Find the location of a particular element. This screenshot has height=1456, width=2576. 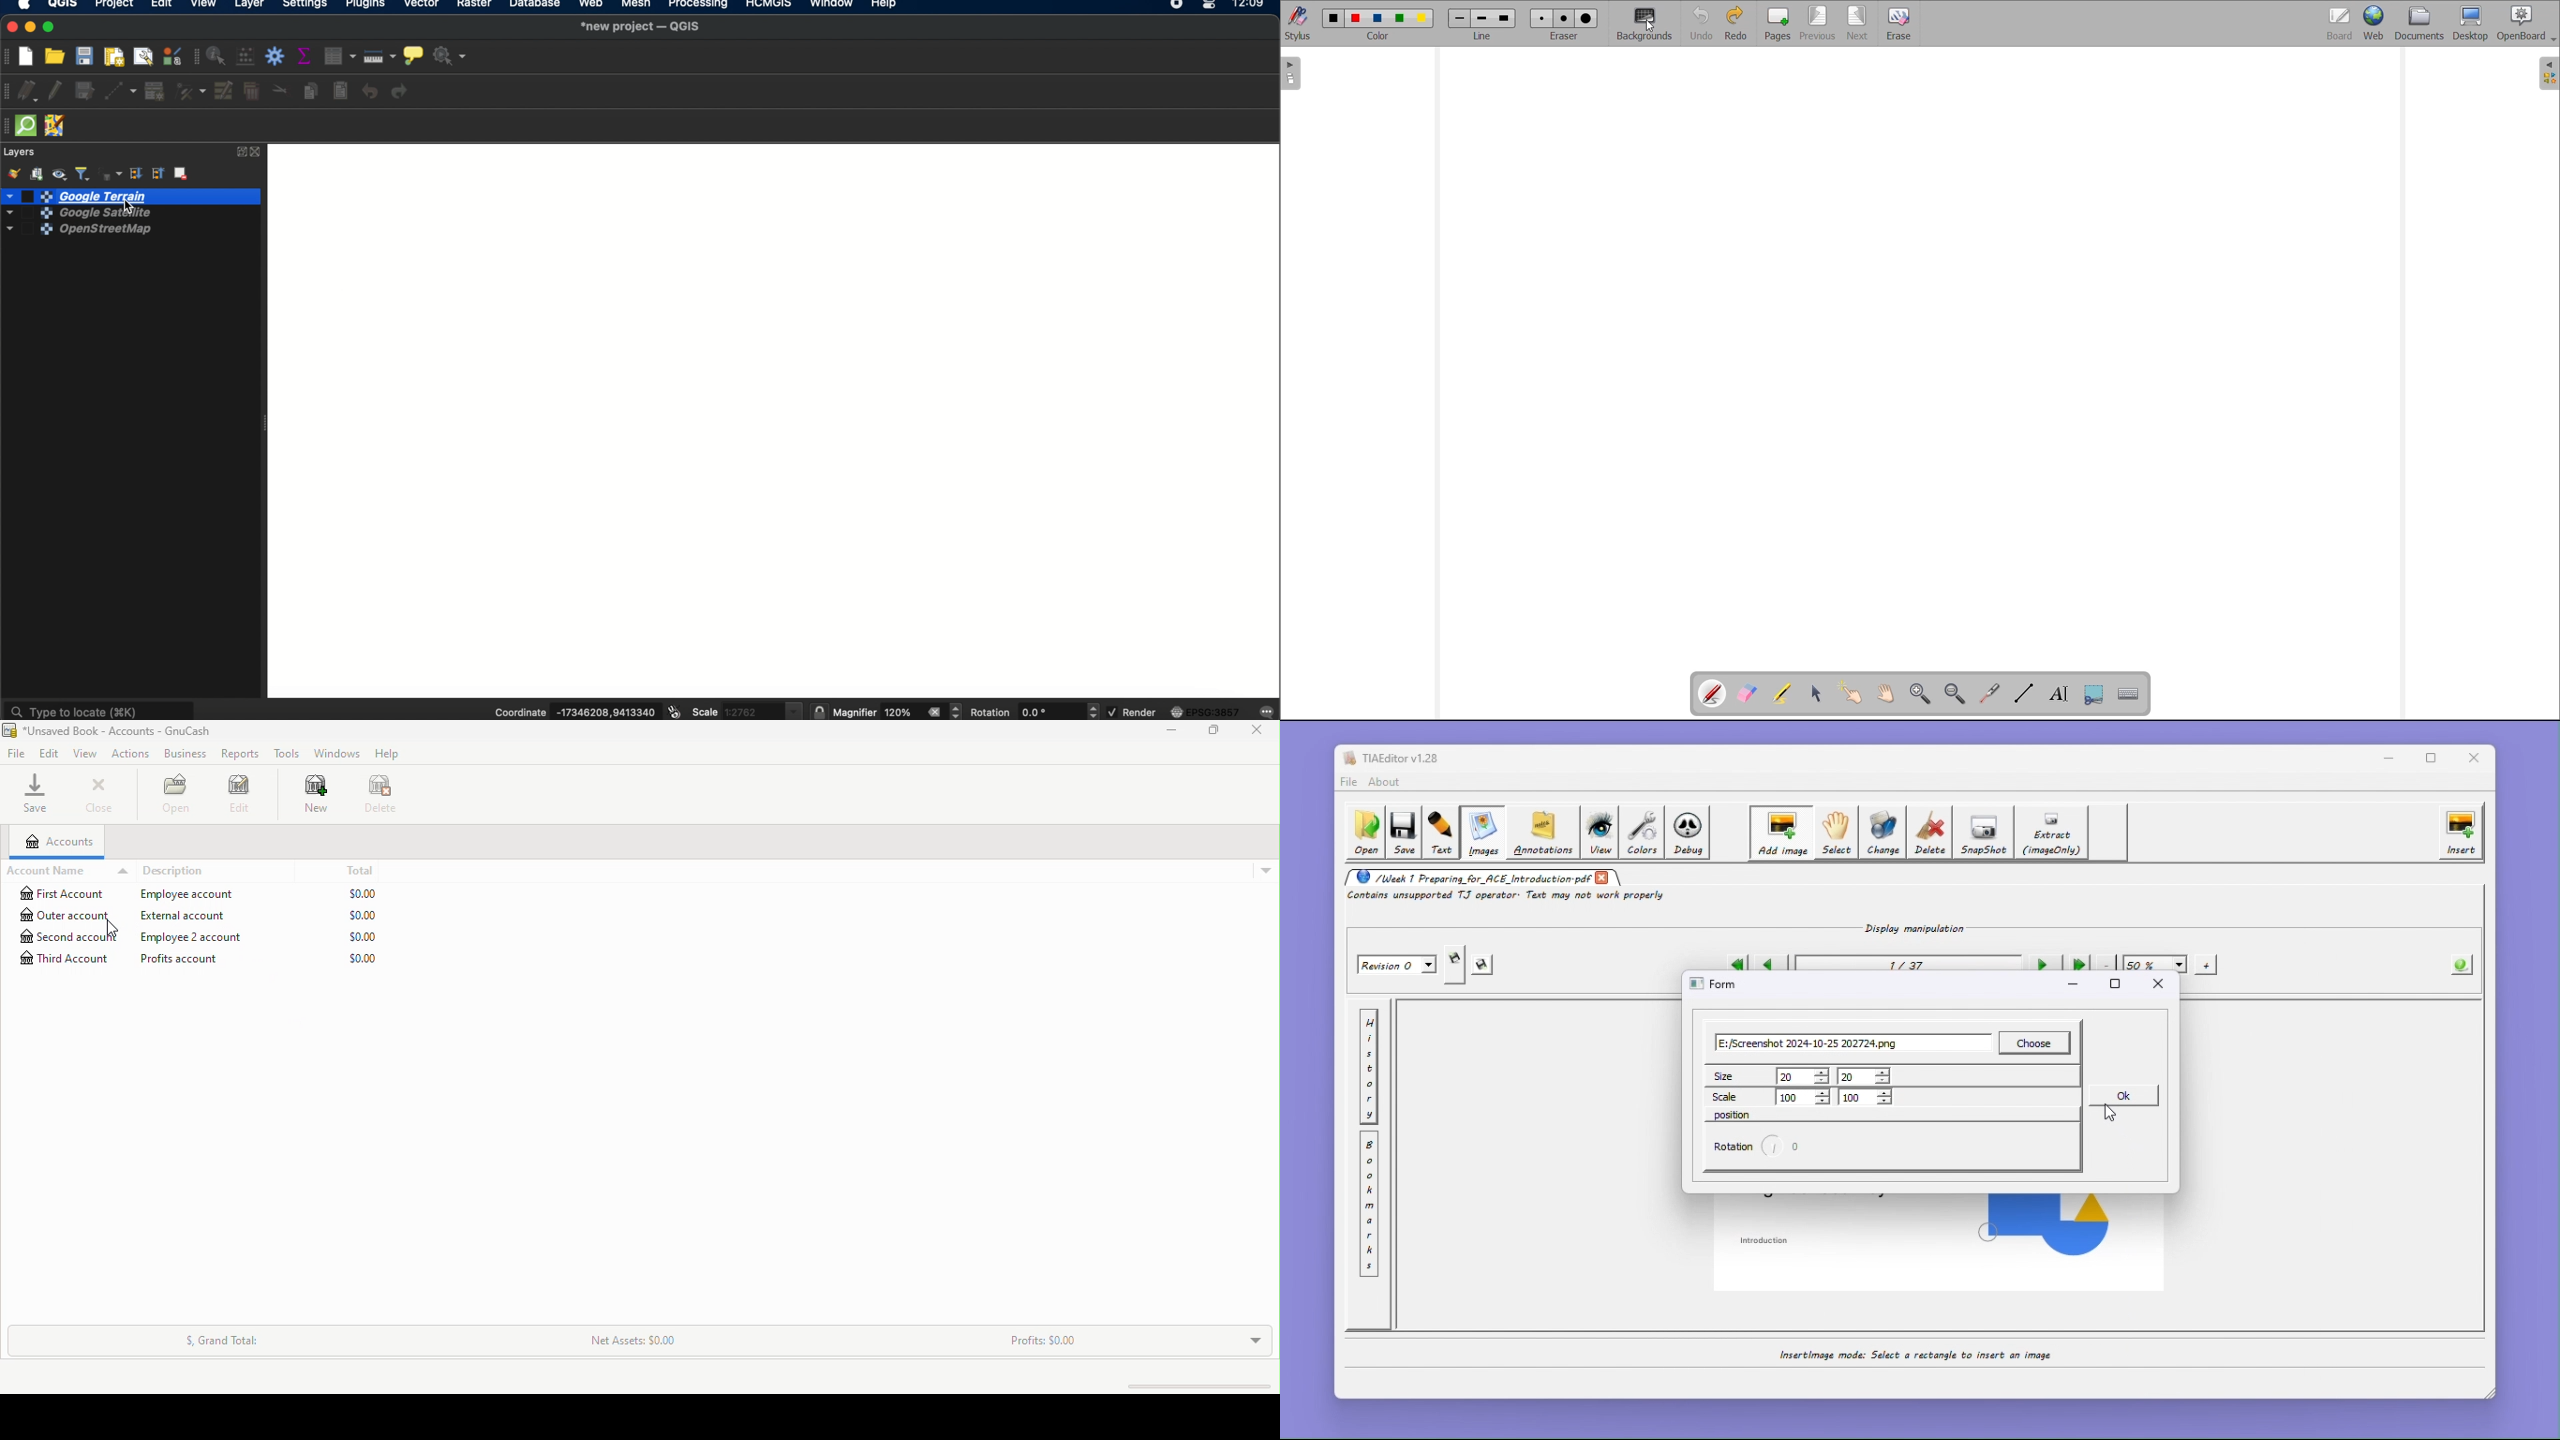

no action selected is located at coordinates (449, 57).